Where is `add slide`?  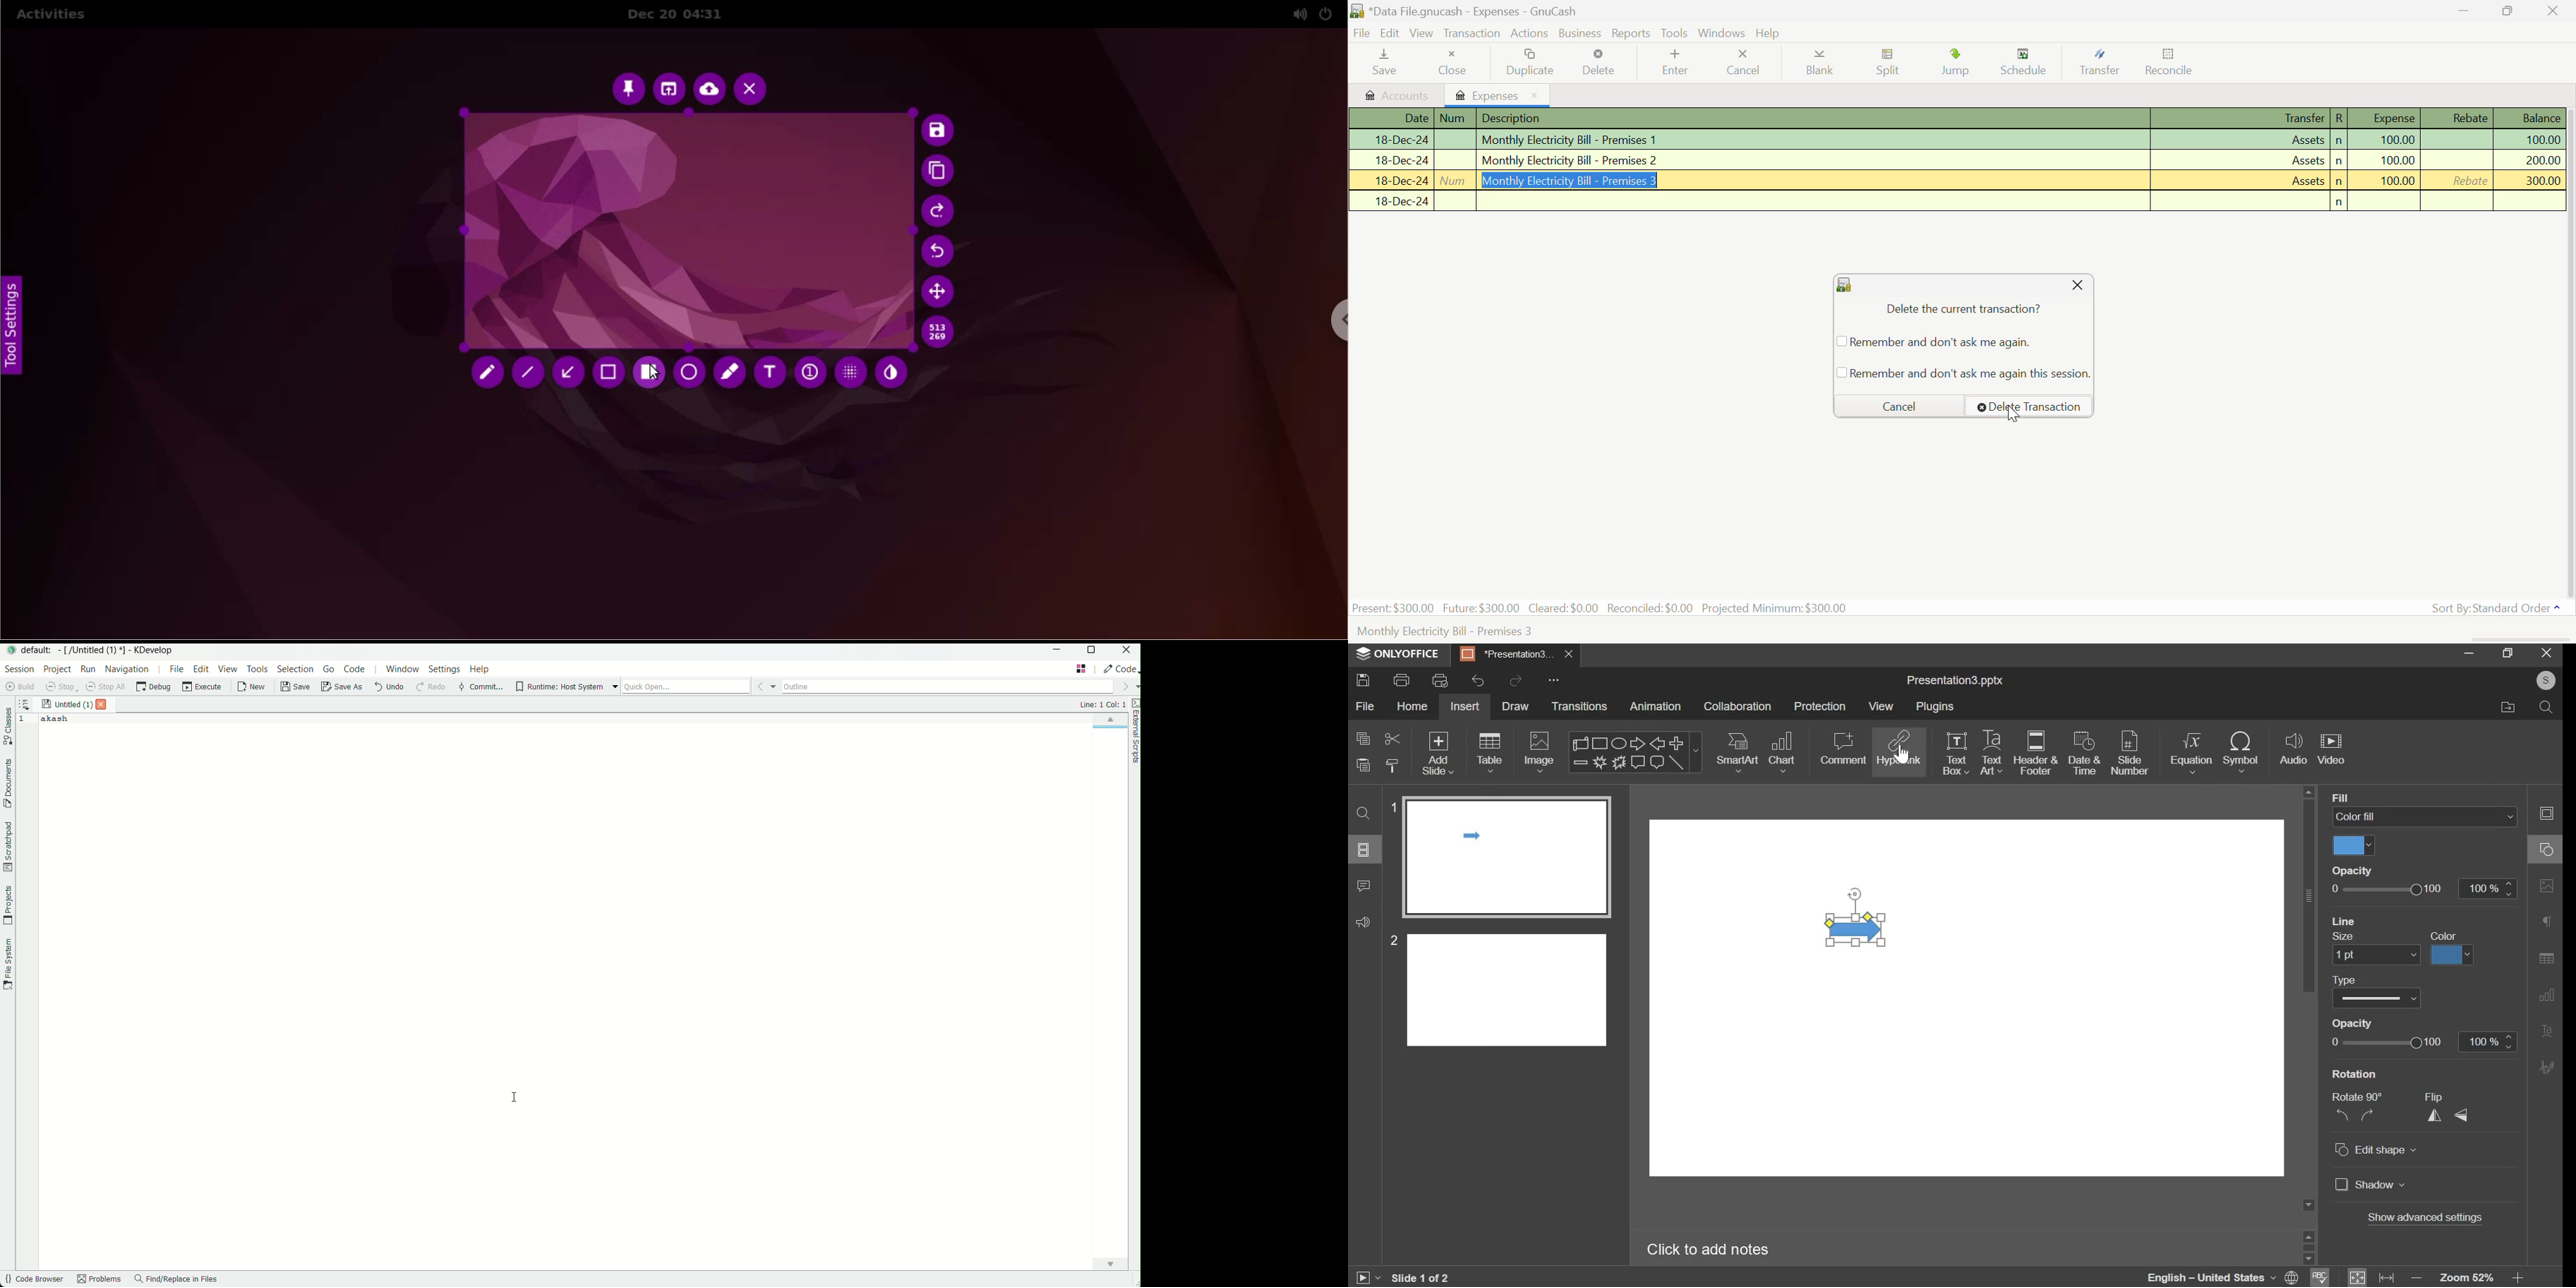 add slide is located at coordinates (1438, 753).